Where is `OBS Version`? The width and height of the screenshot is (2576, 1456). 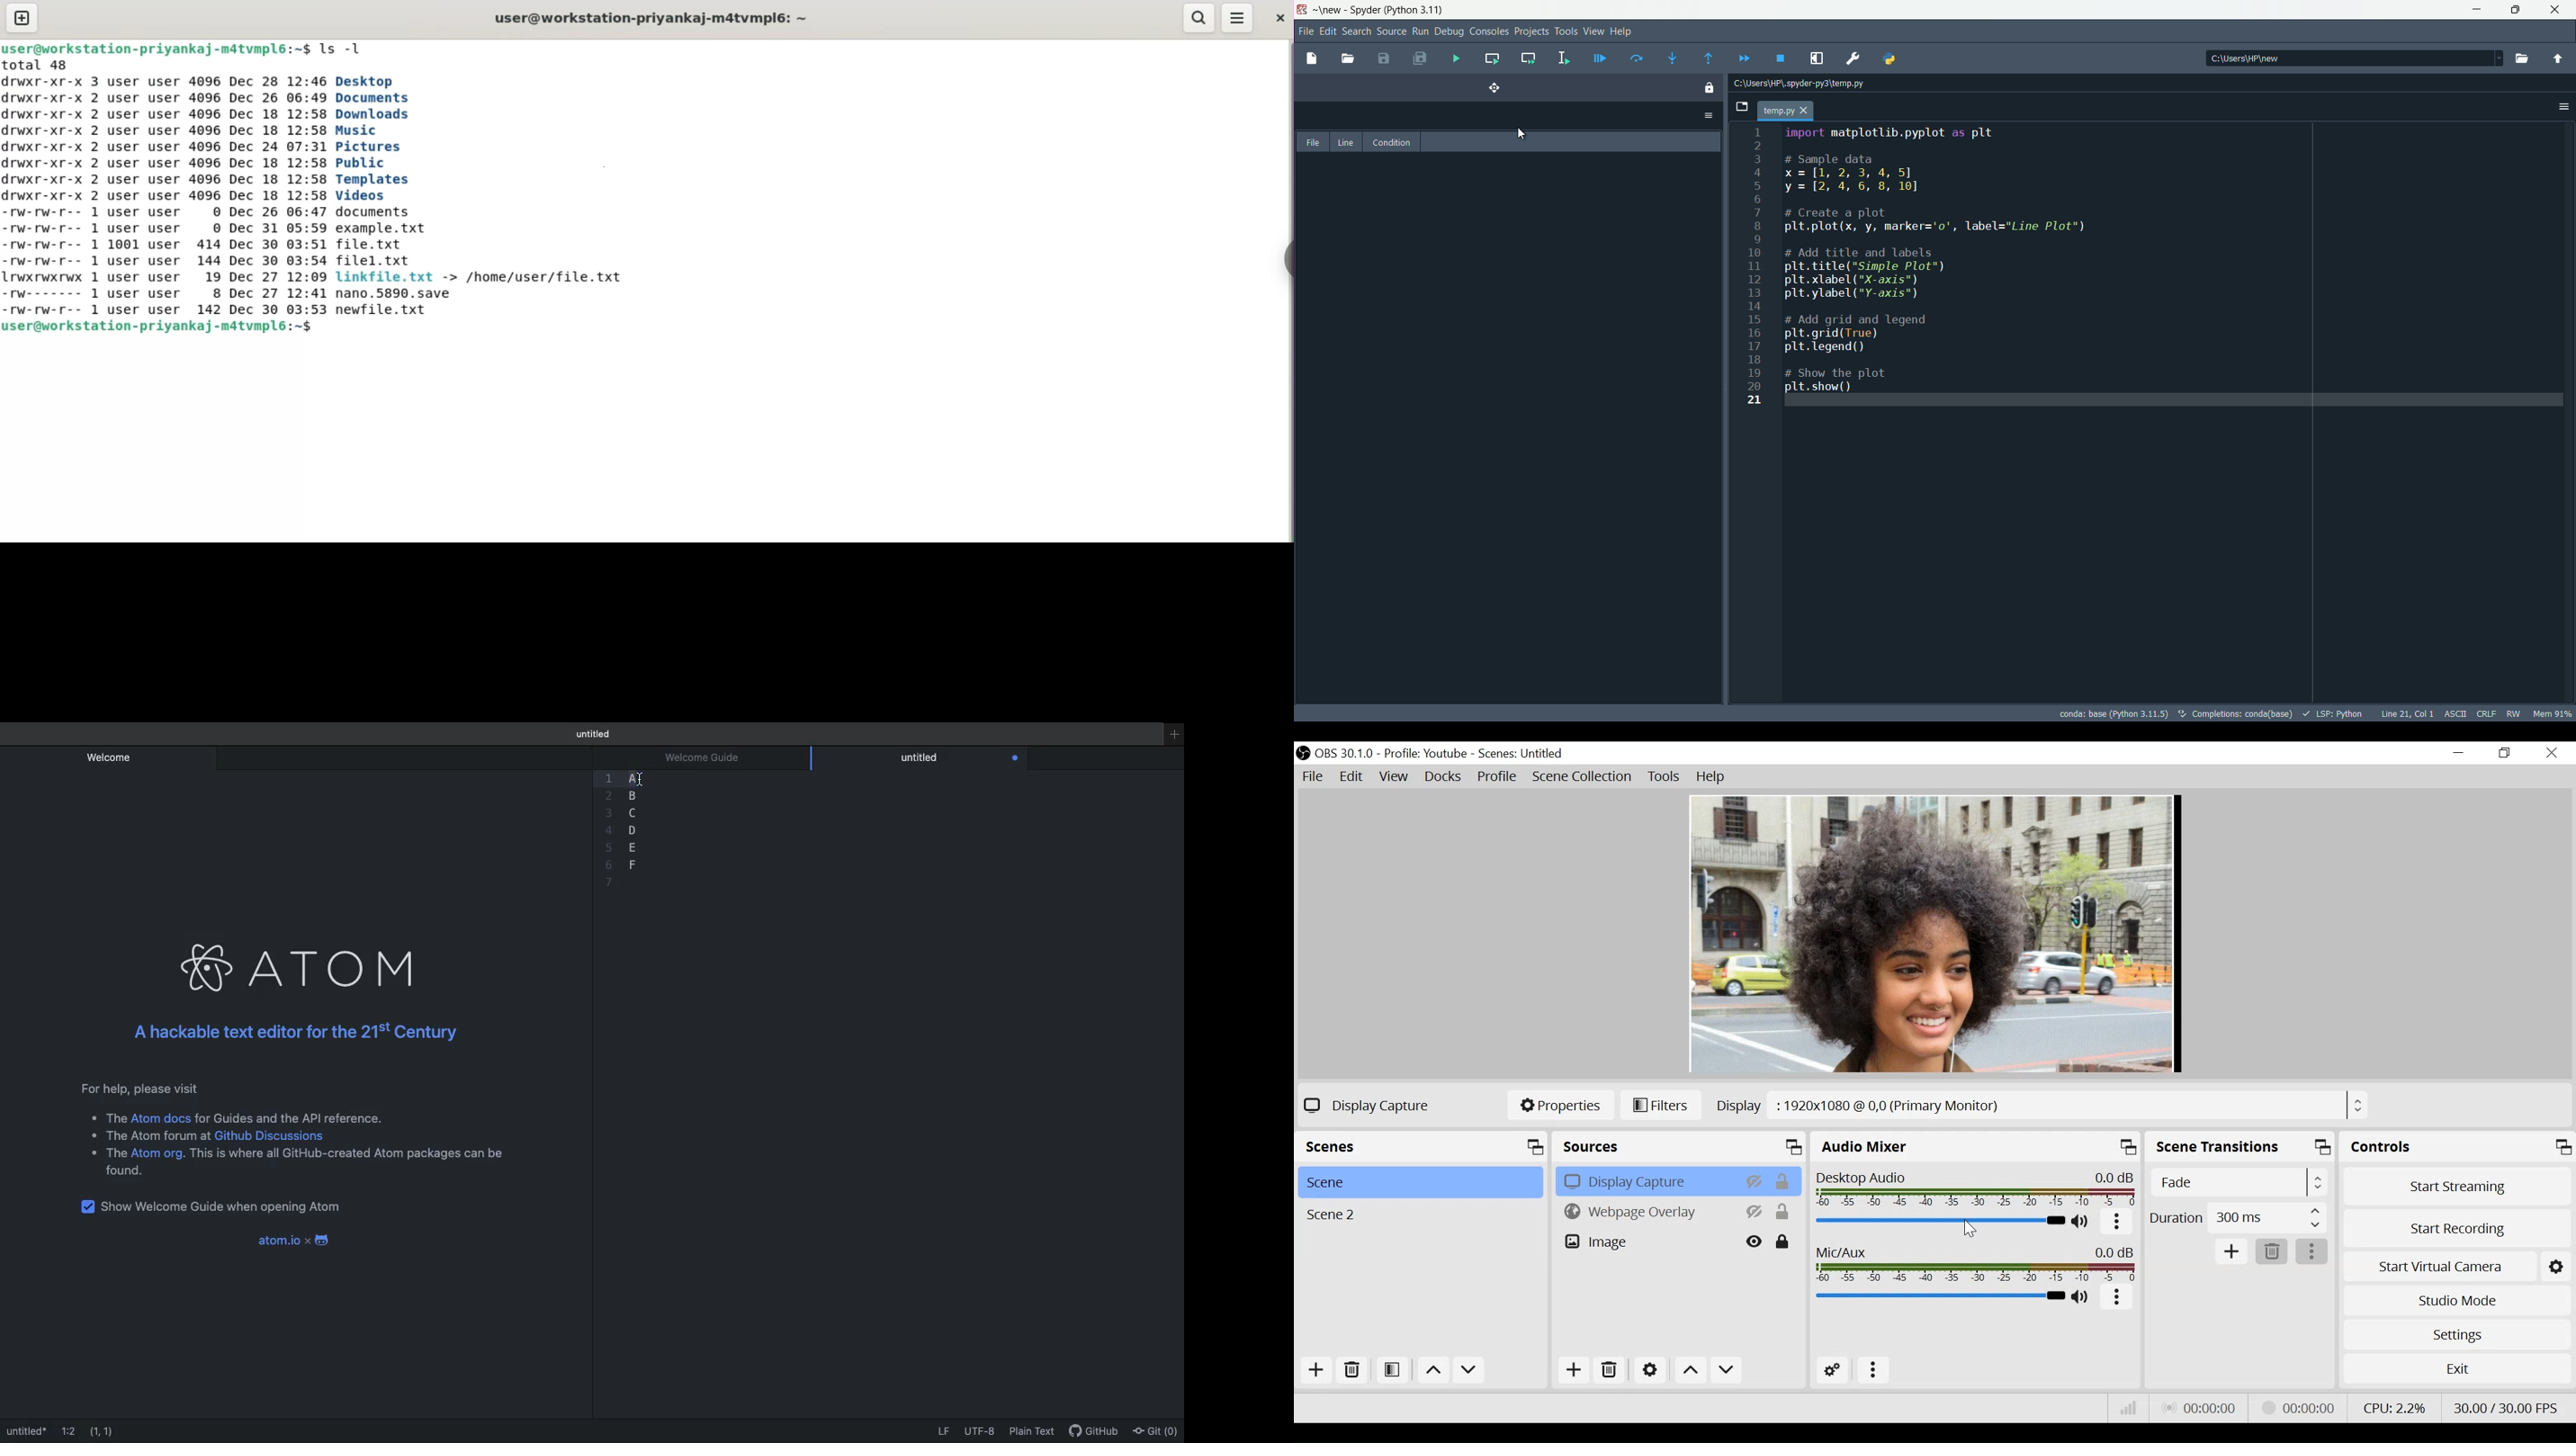
OBS Version is located at coordinates (1345, 754).